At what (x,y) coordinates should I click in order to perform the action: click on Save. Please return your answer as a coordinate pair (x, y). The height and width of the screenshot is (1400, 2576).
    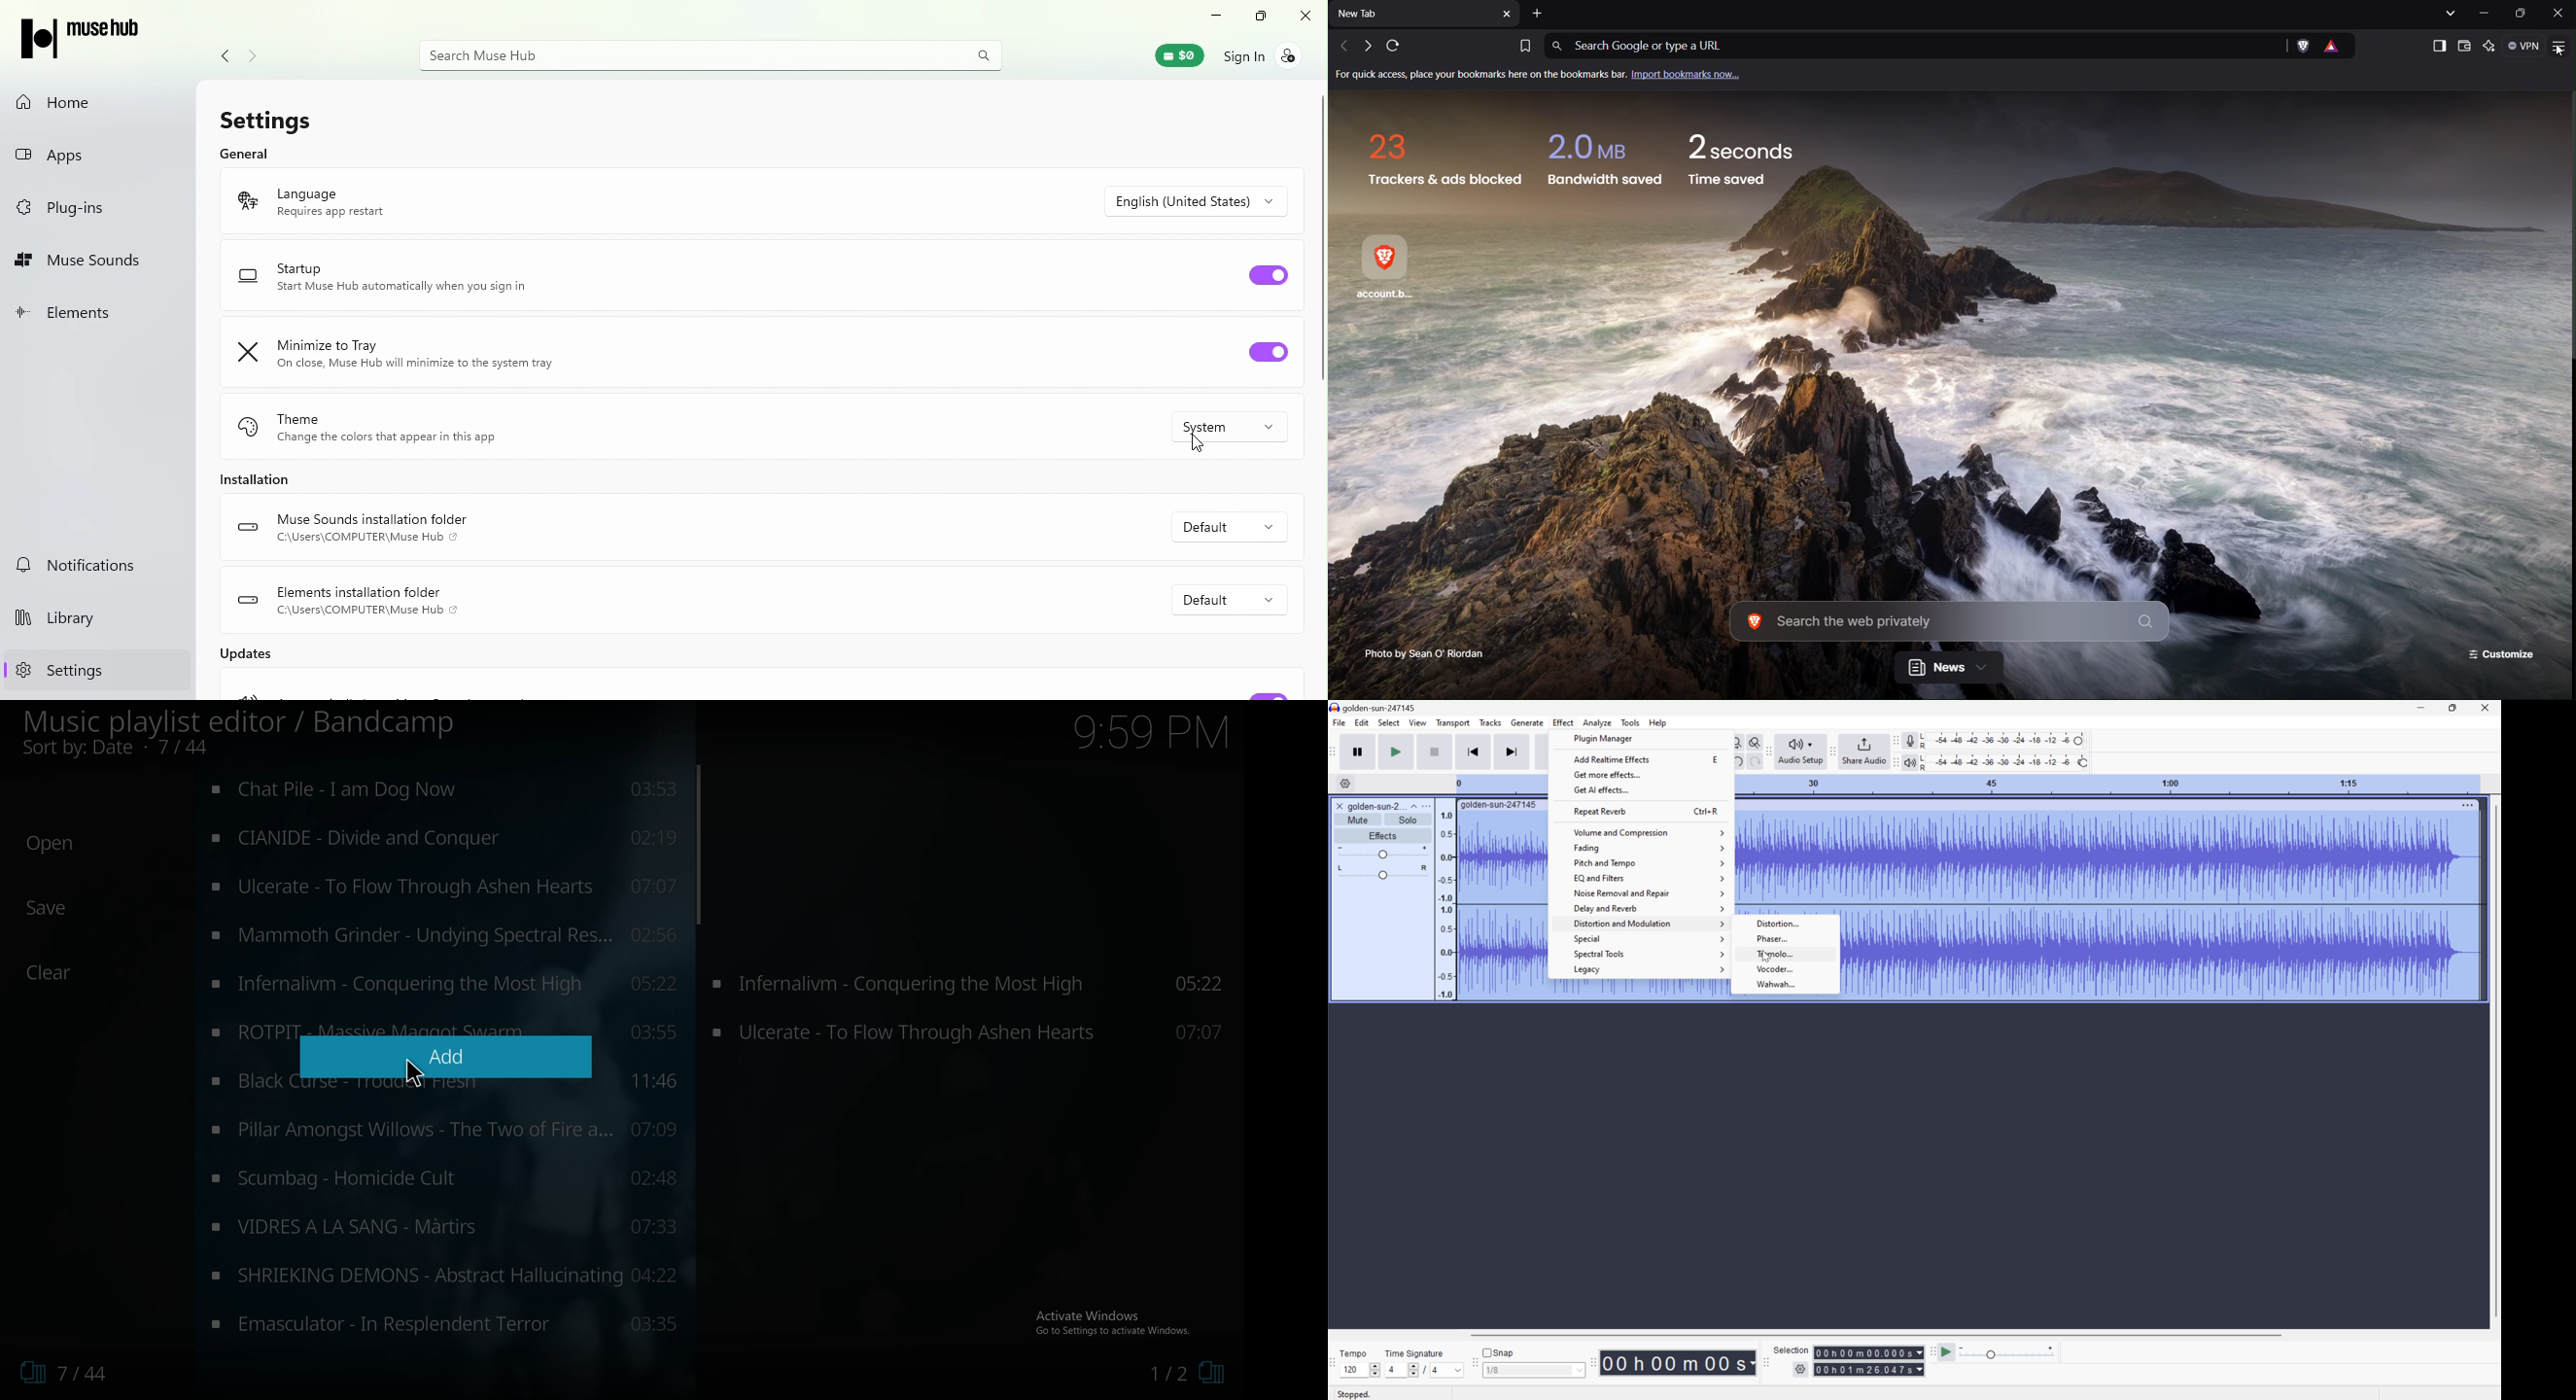
    Looking at the image, I should click on (49, 908).